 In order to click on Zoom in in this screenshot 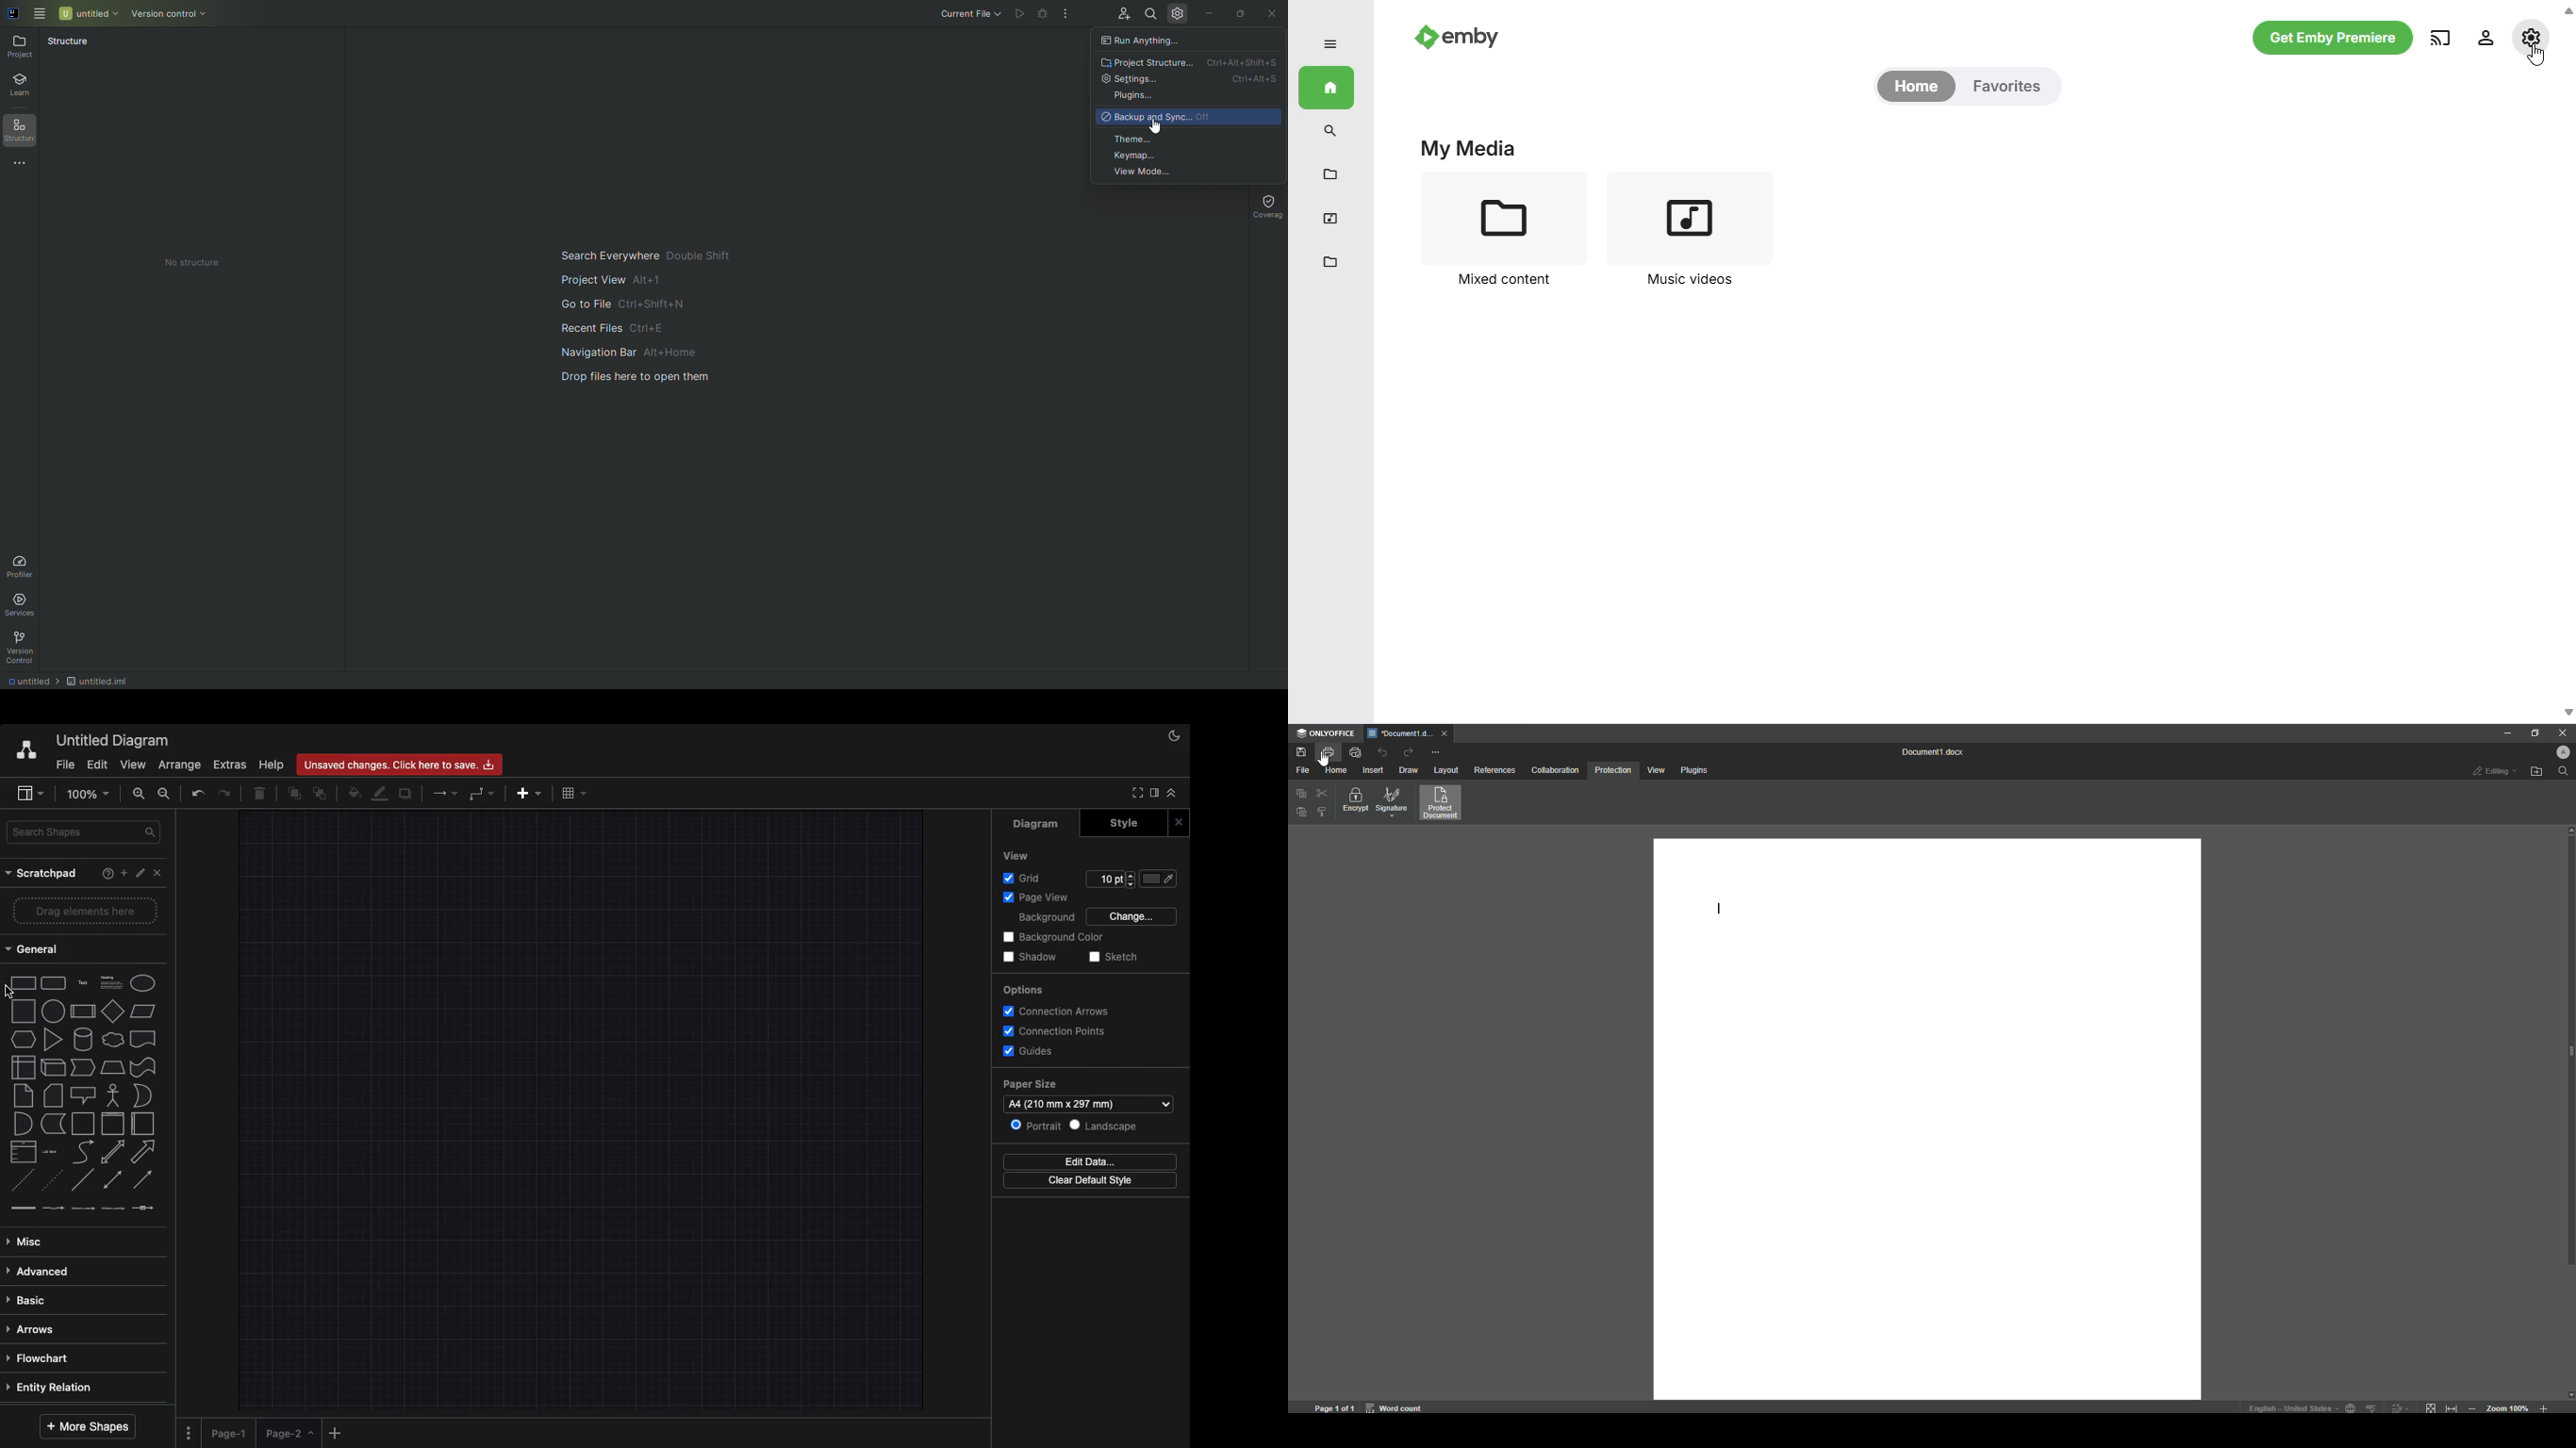, I will do `click(2544, 1406)`.